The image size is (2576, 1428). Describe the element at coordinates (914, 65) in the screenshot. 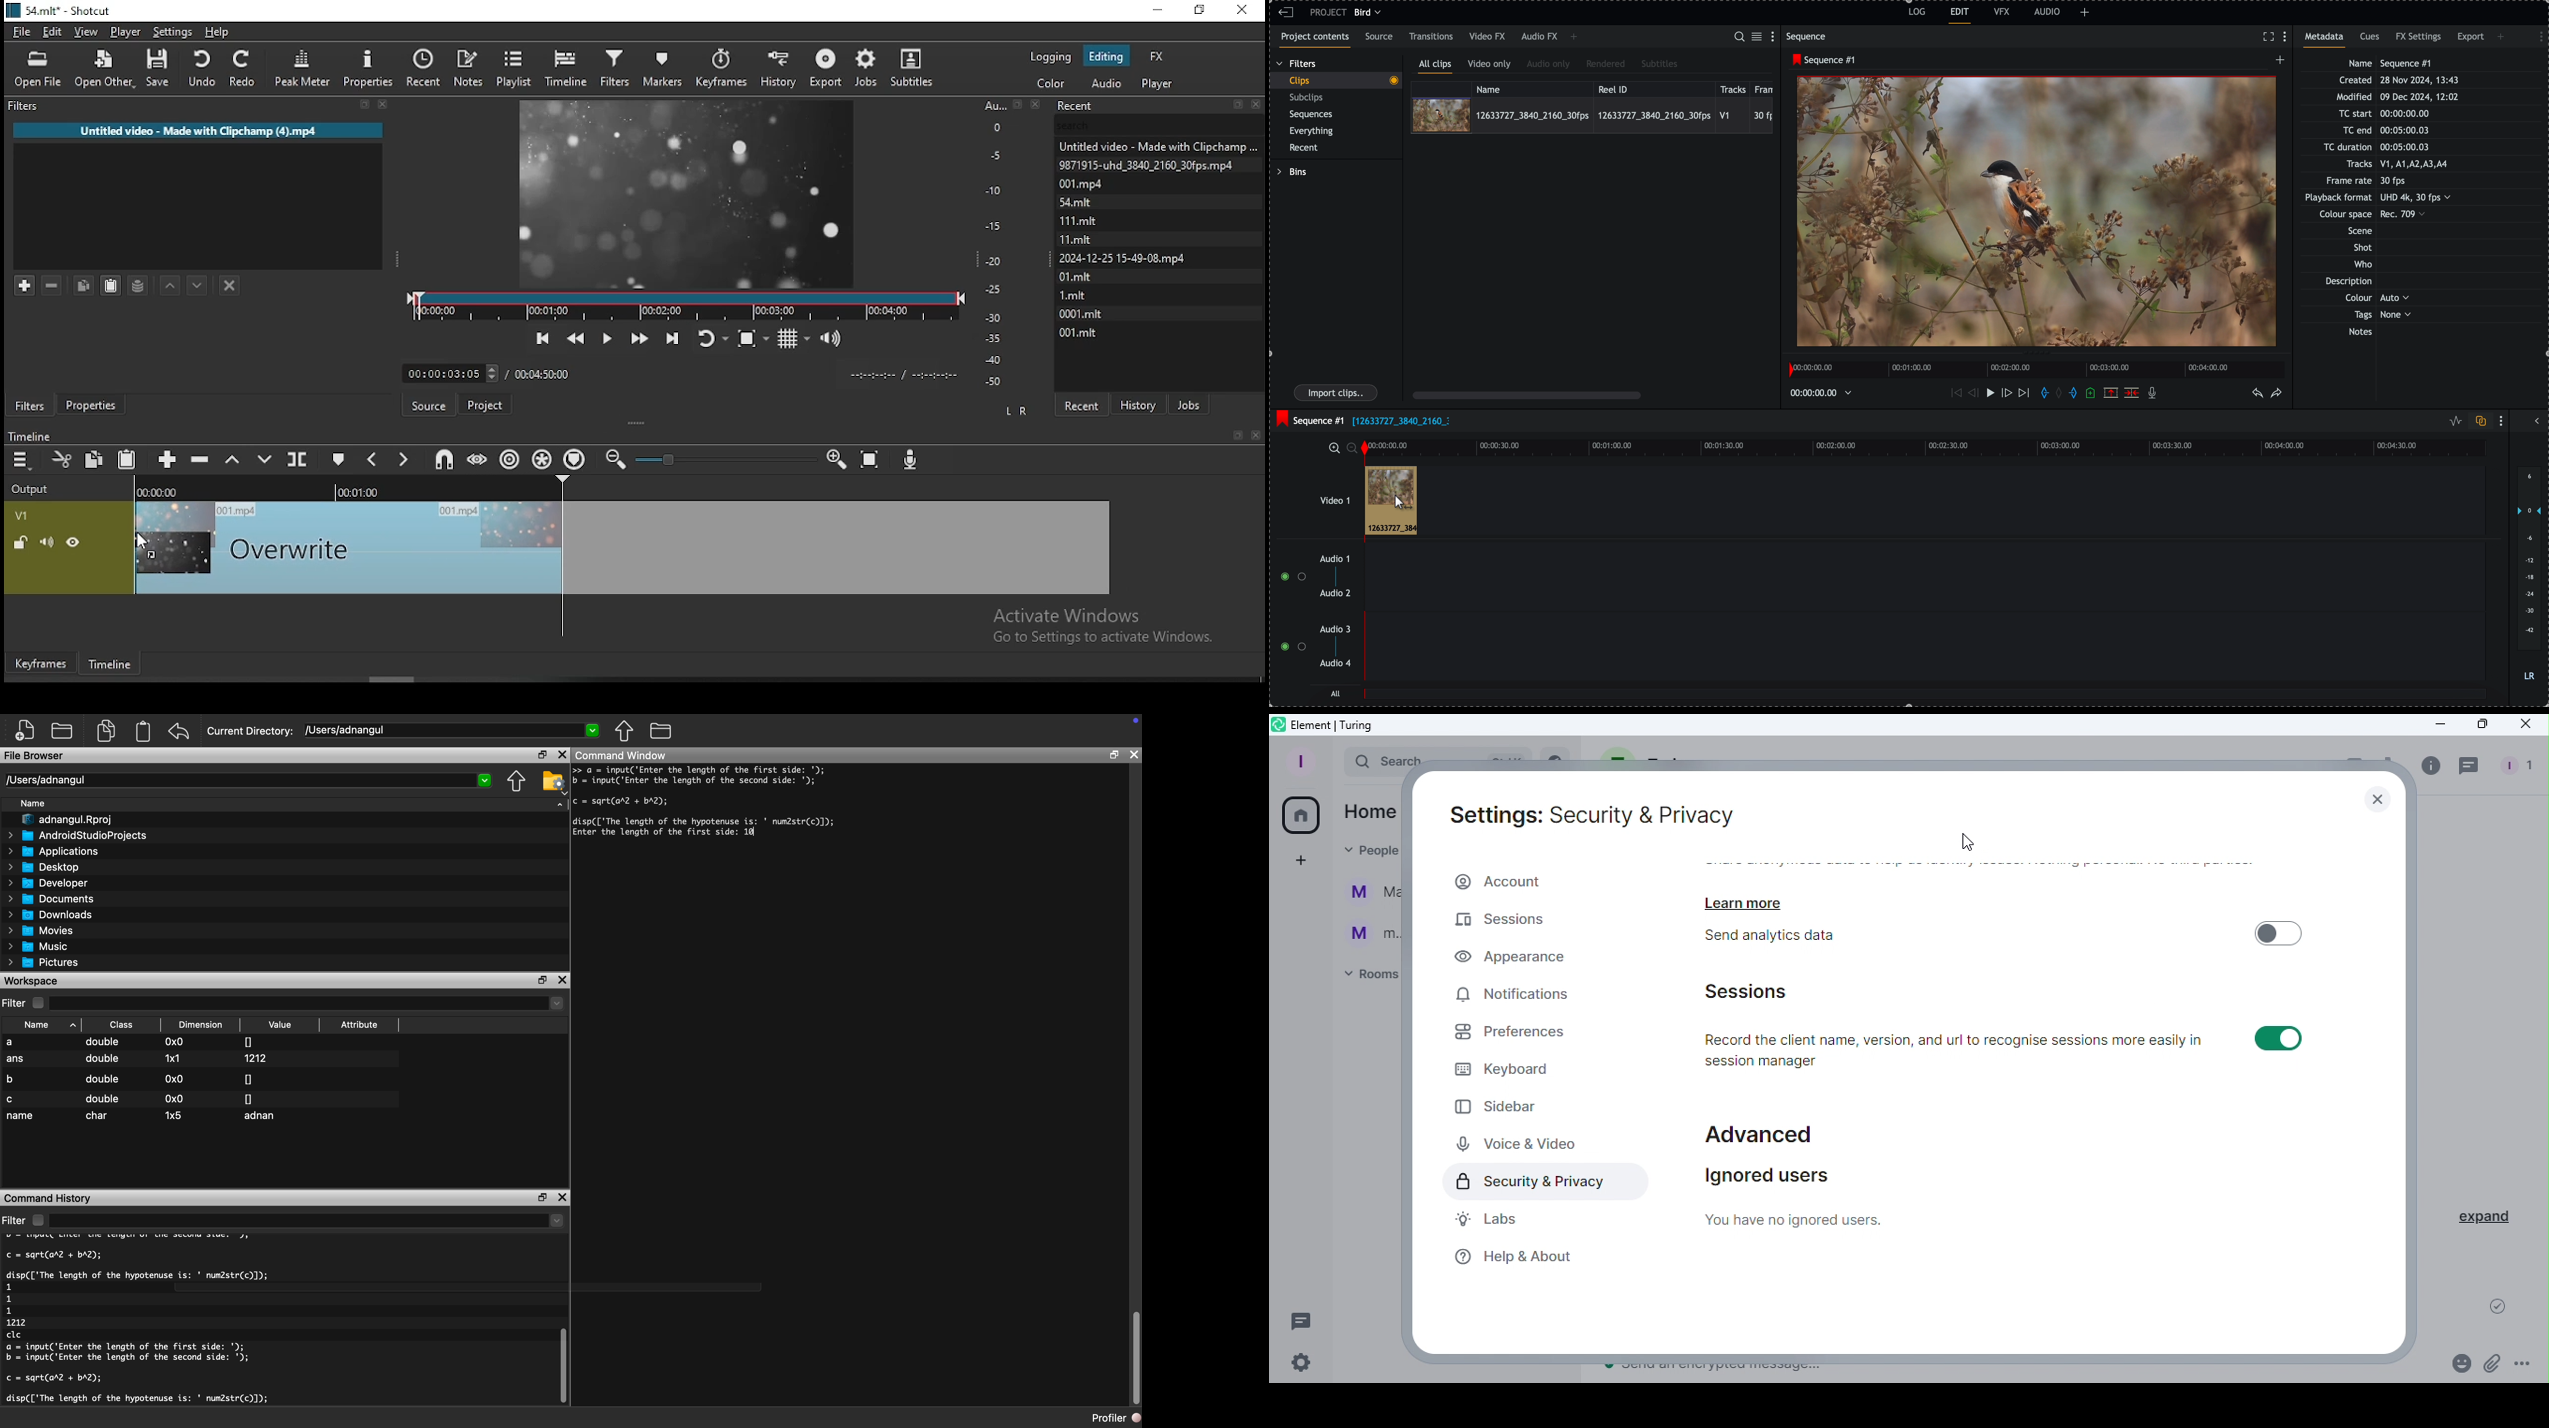

I see `subtitles` at that location.